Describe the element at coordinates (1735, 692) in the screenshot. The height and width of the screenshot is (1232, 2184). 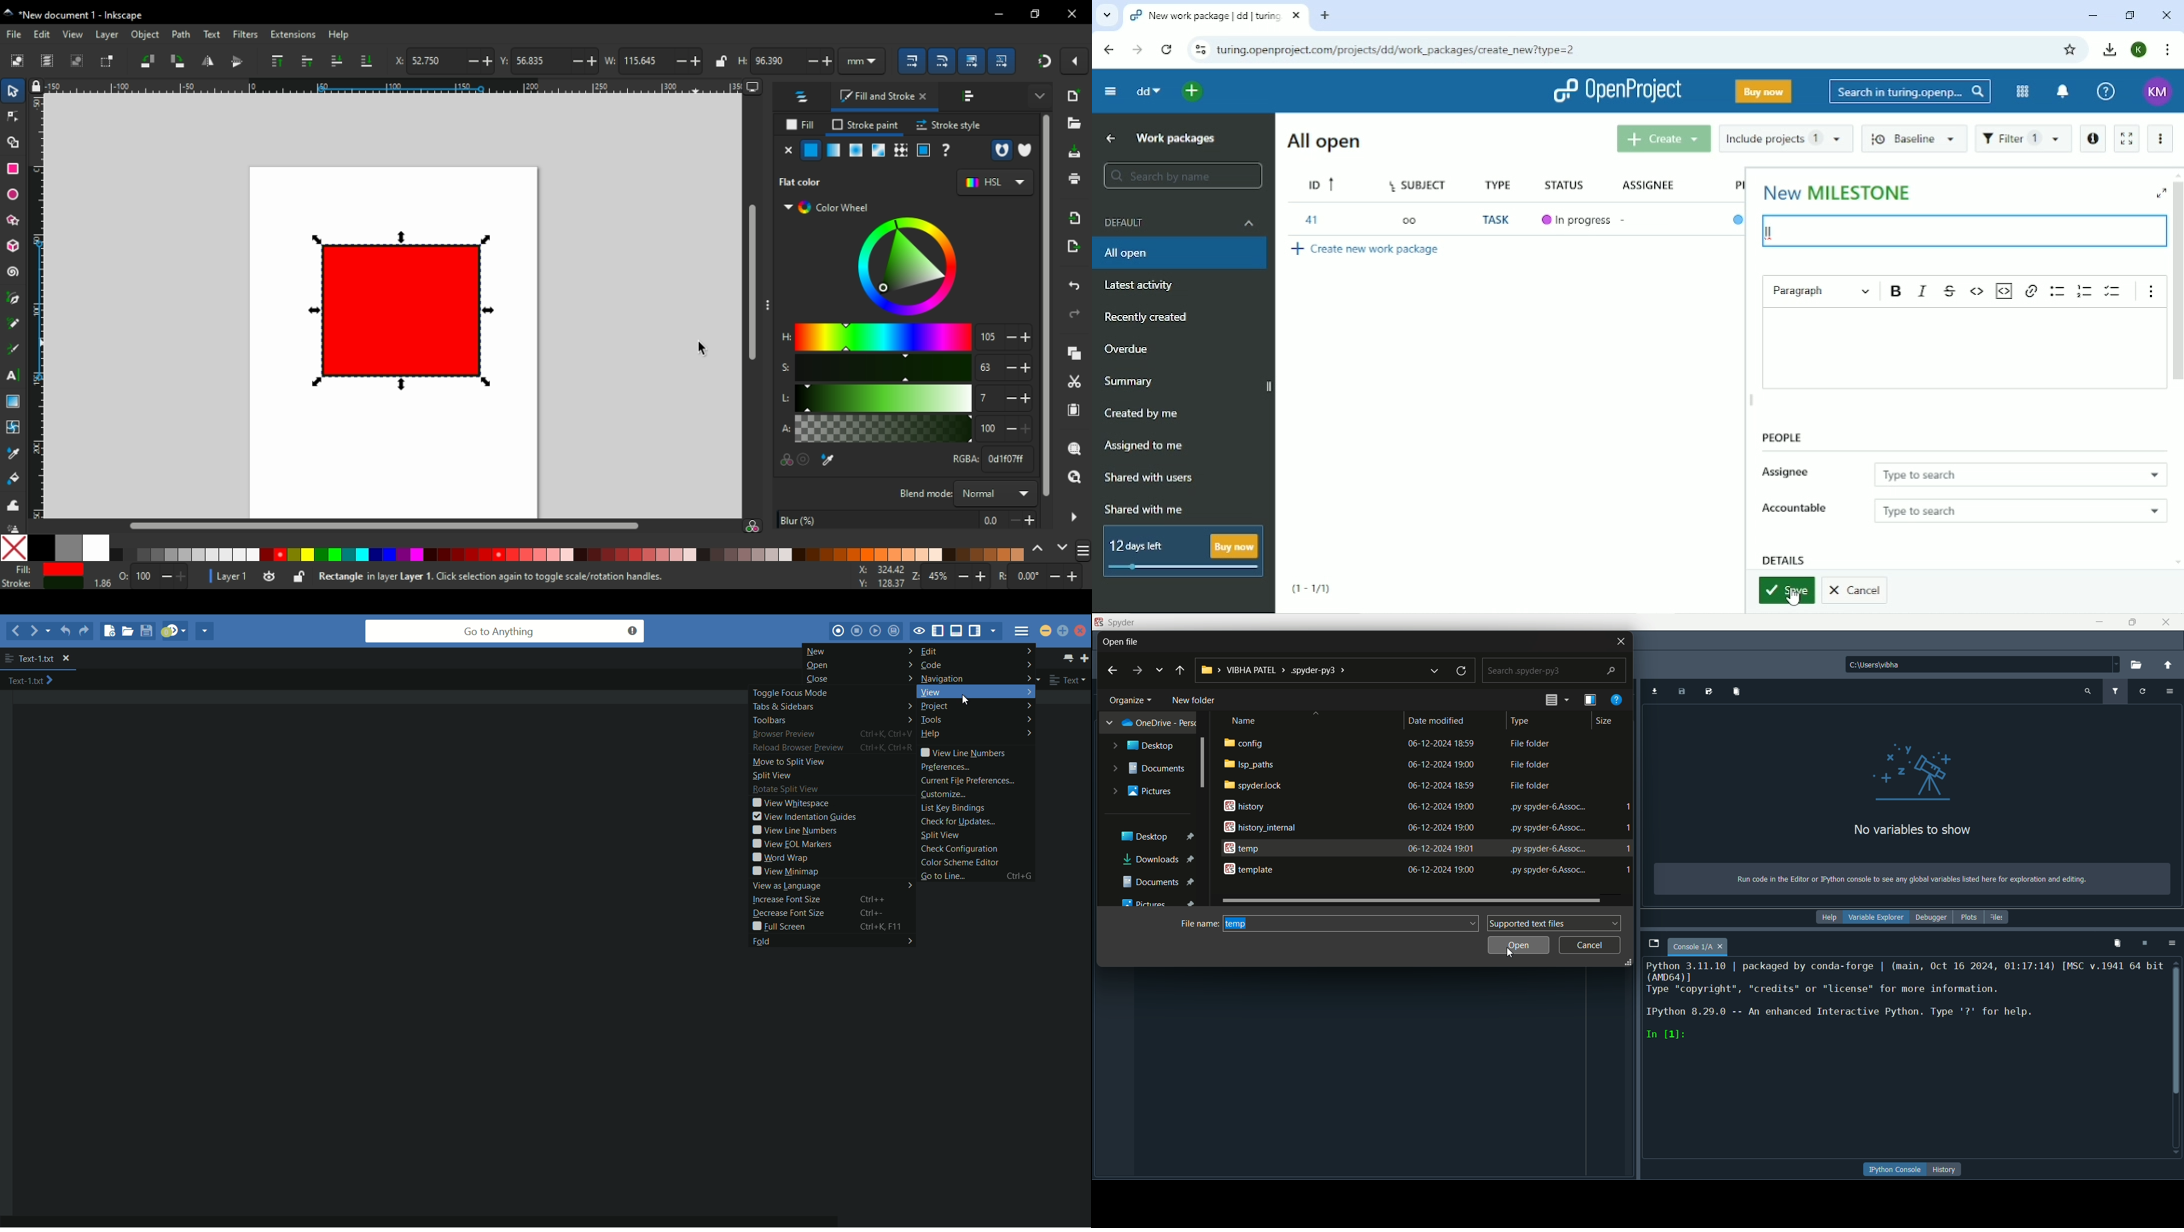
I see `import variables` at that location.